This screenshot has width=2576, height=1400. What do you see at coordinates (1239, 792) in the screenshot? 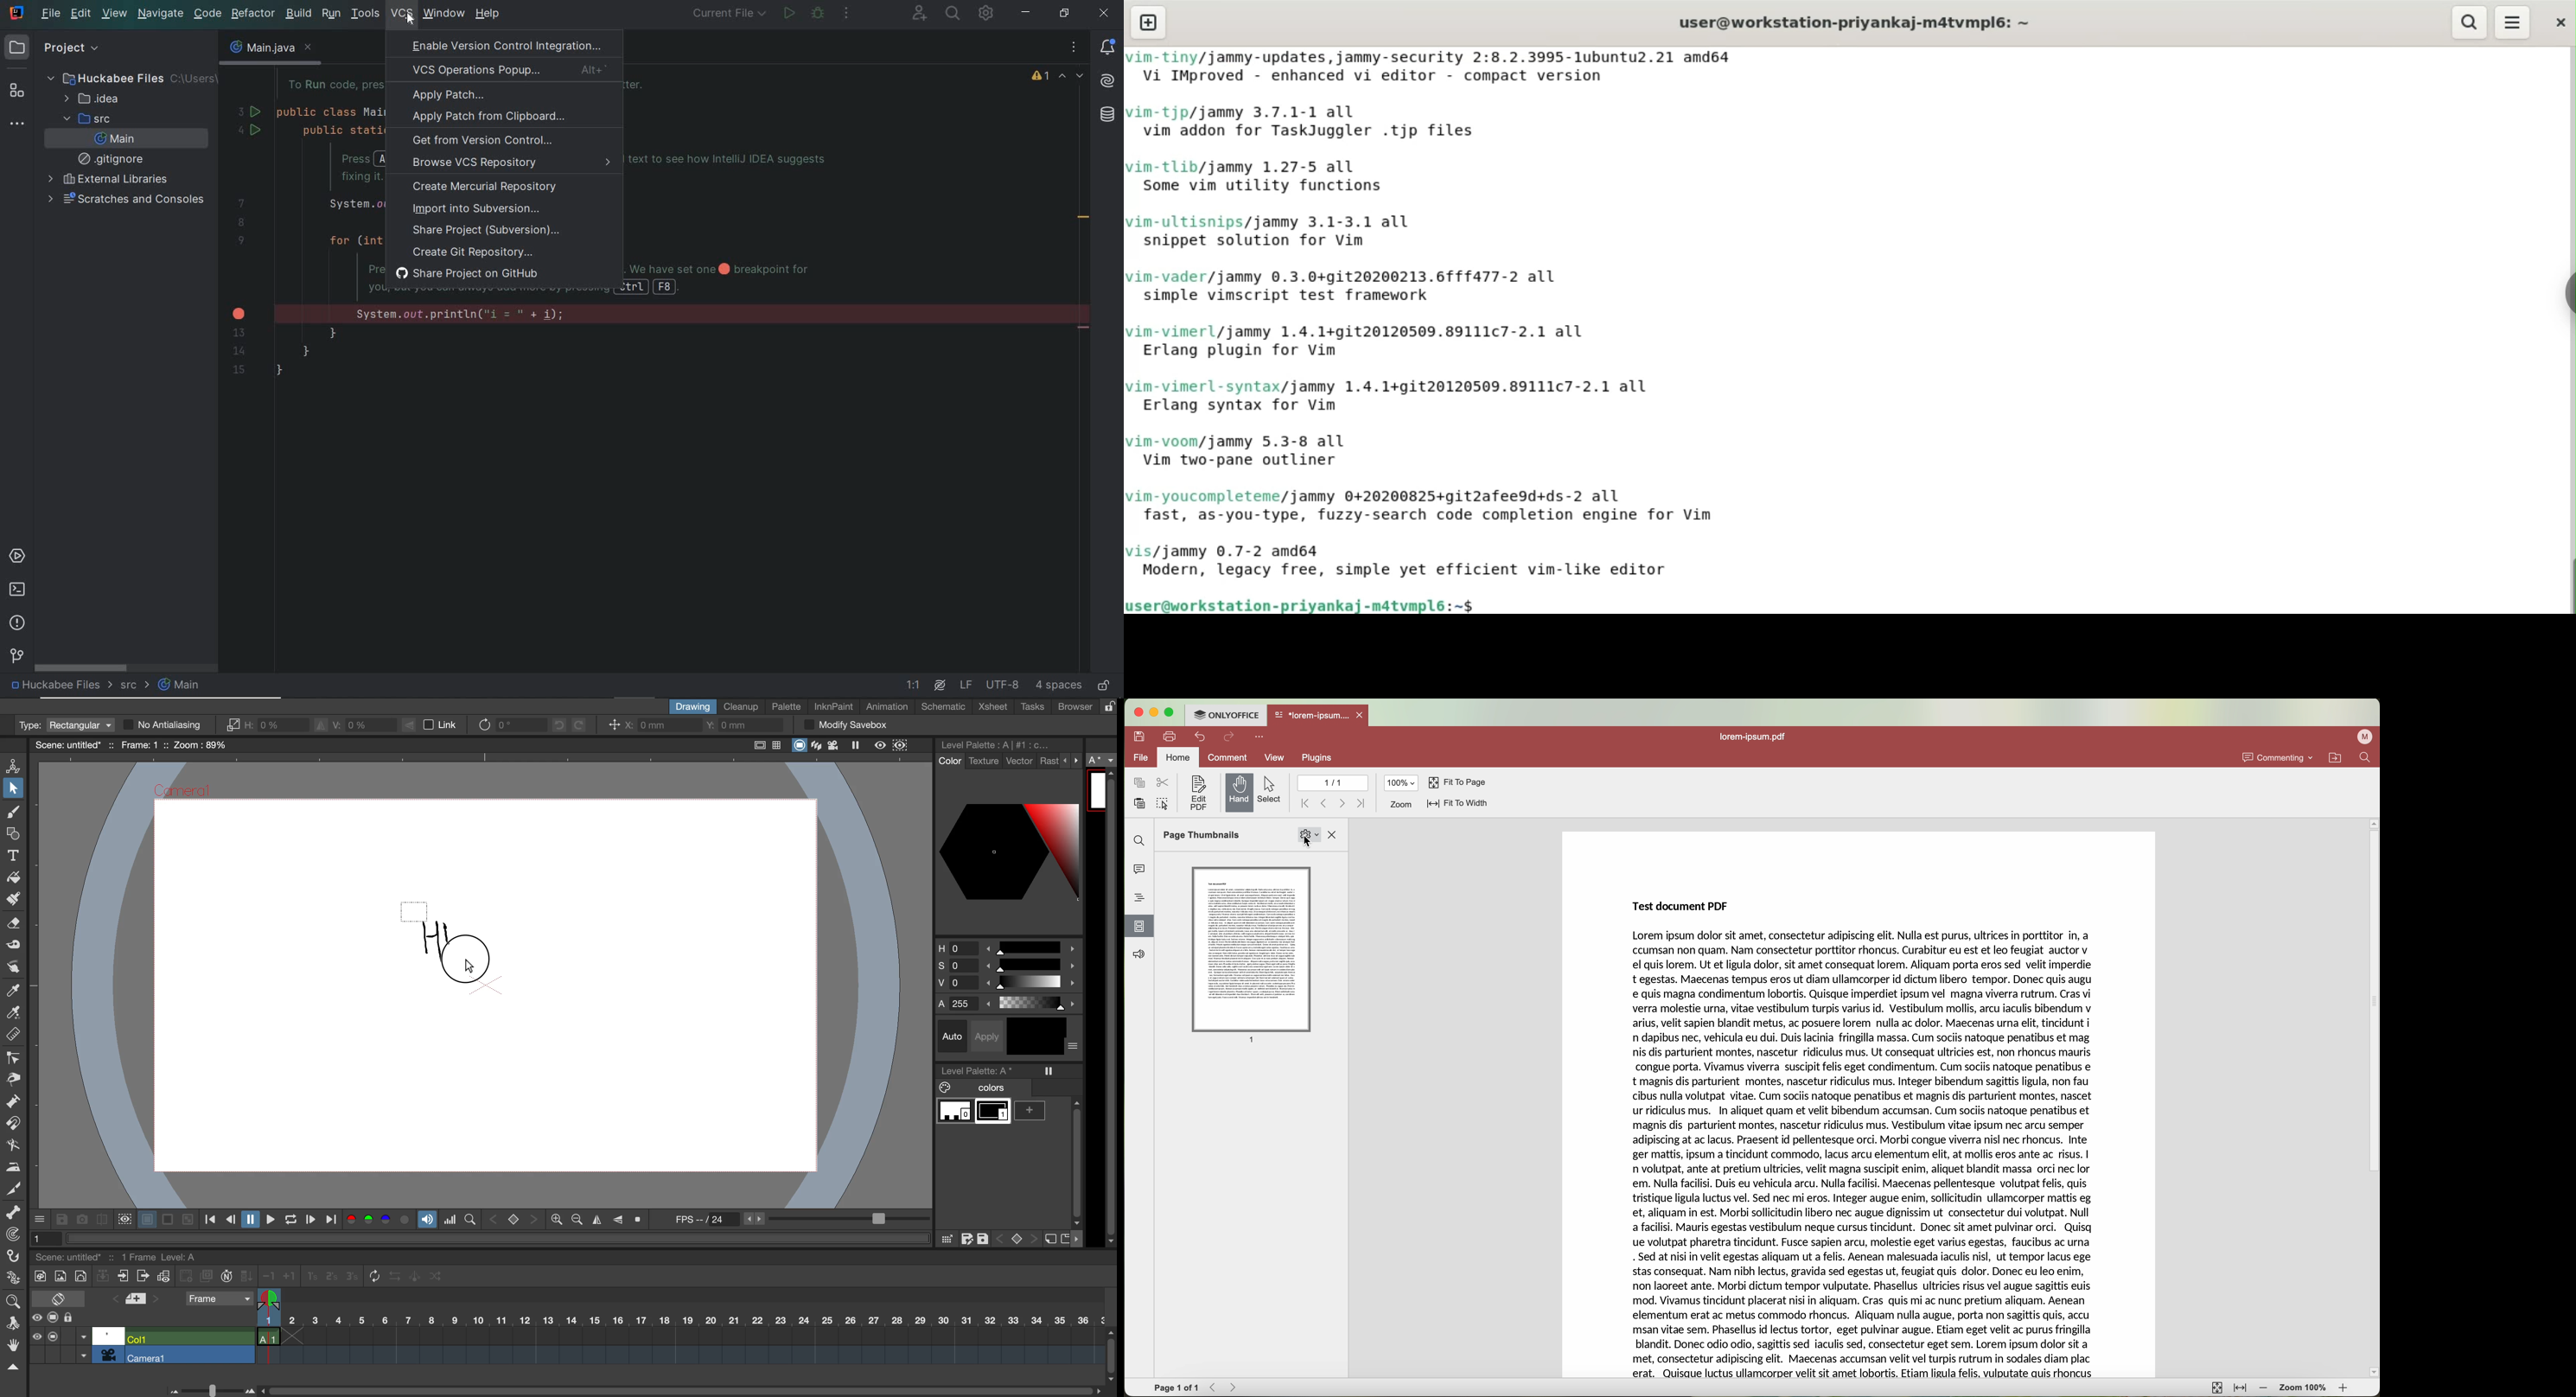
I see `hand` at bounding box center [1239, 792].